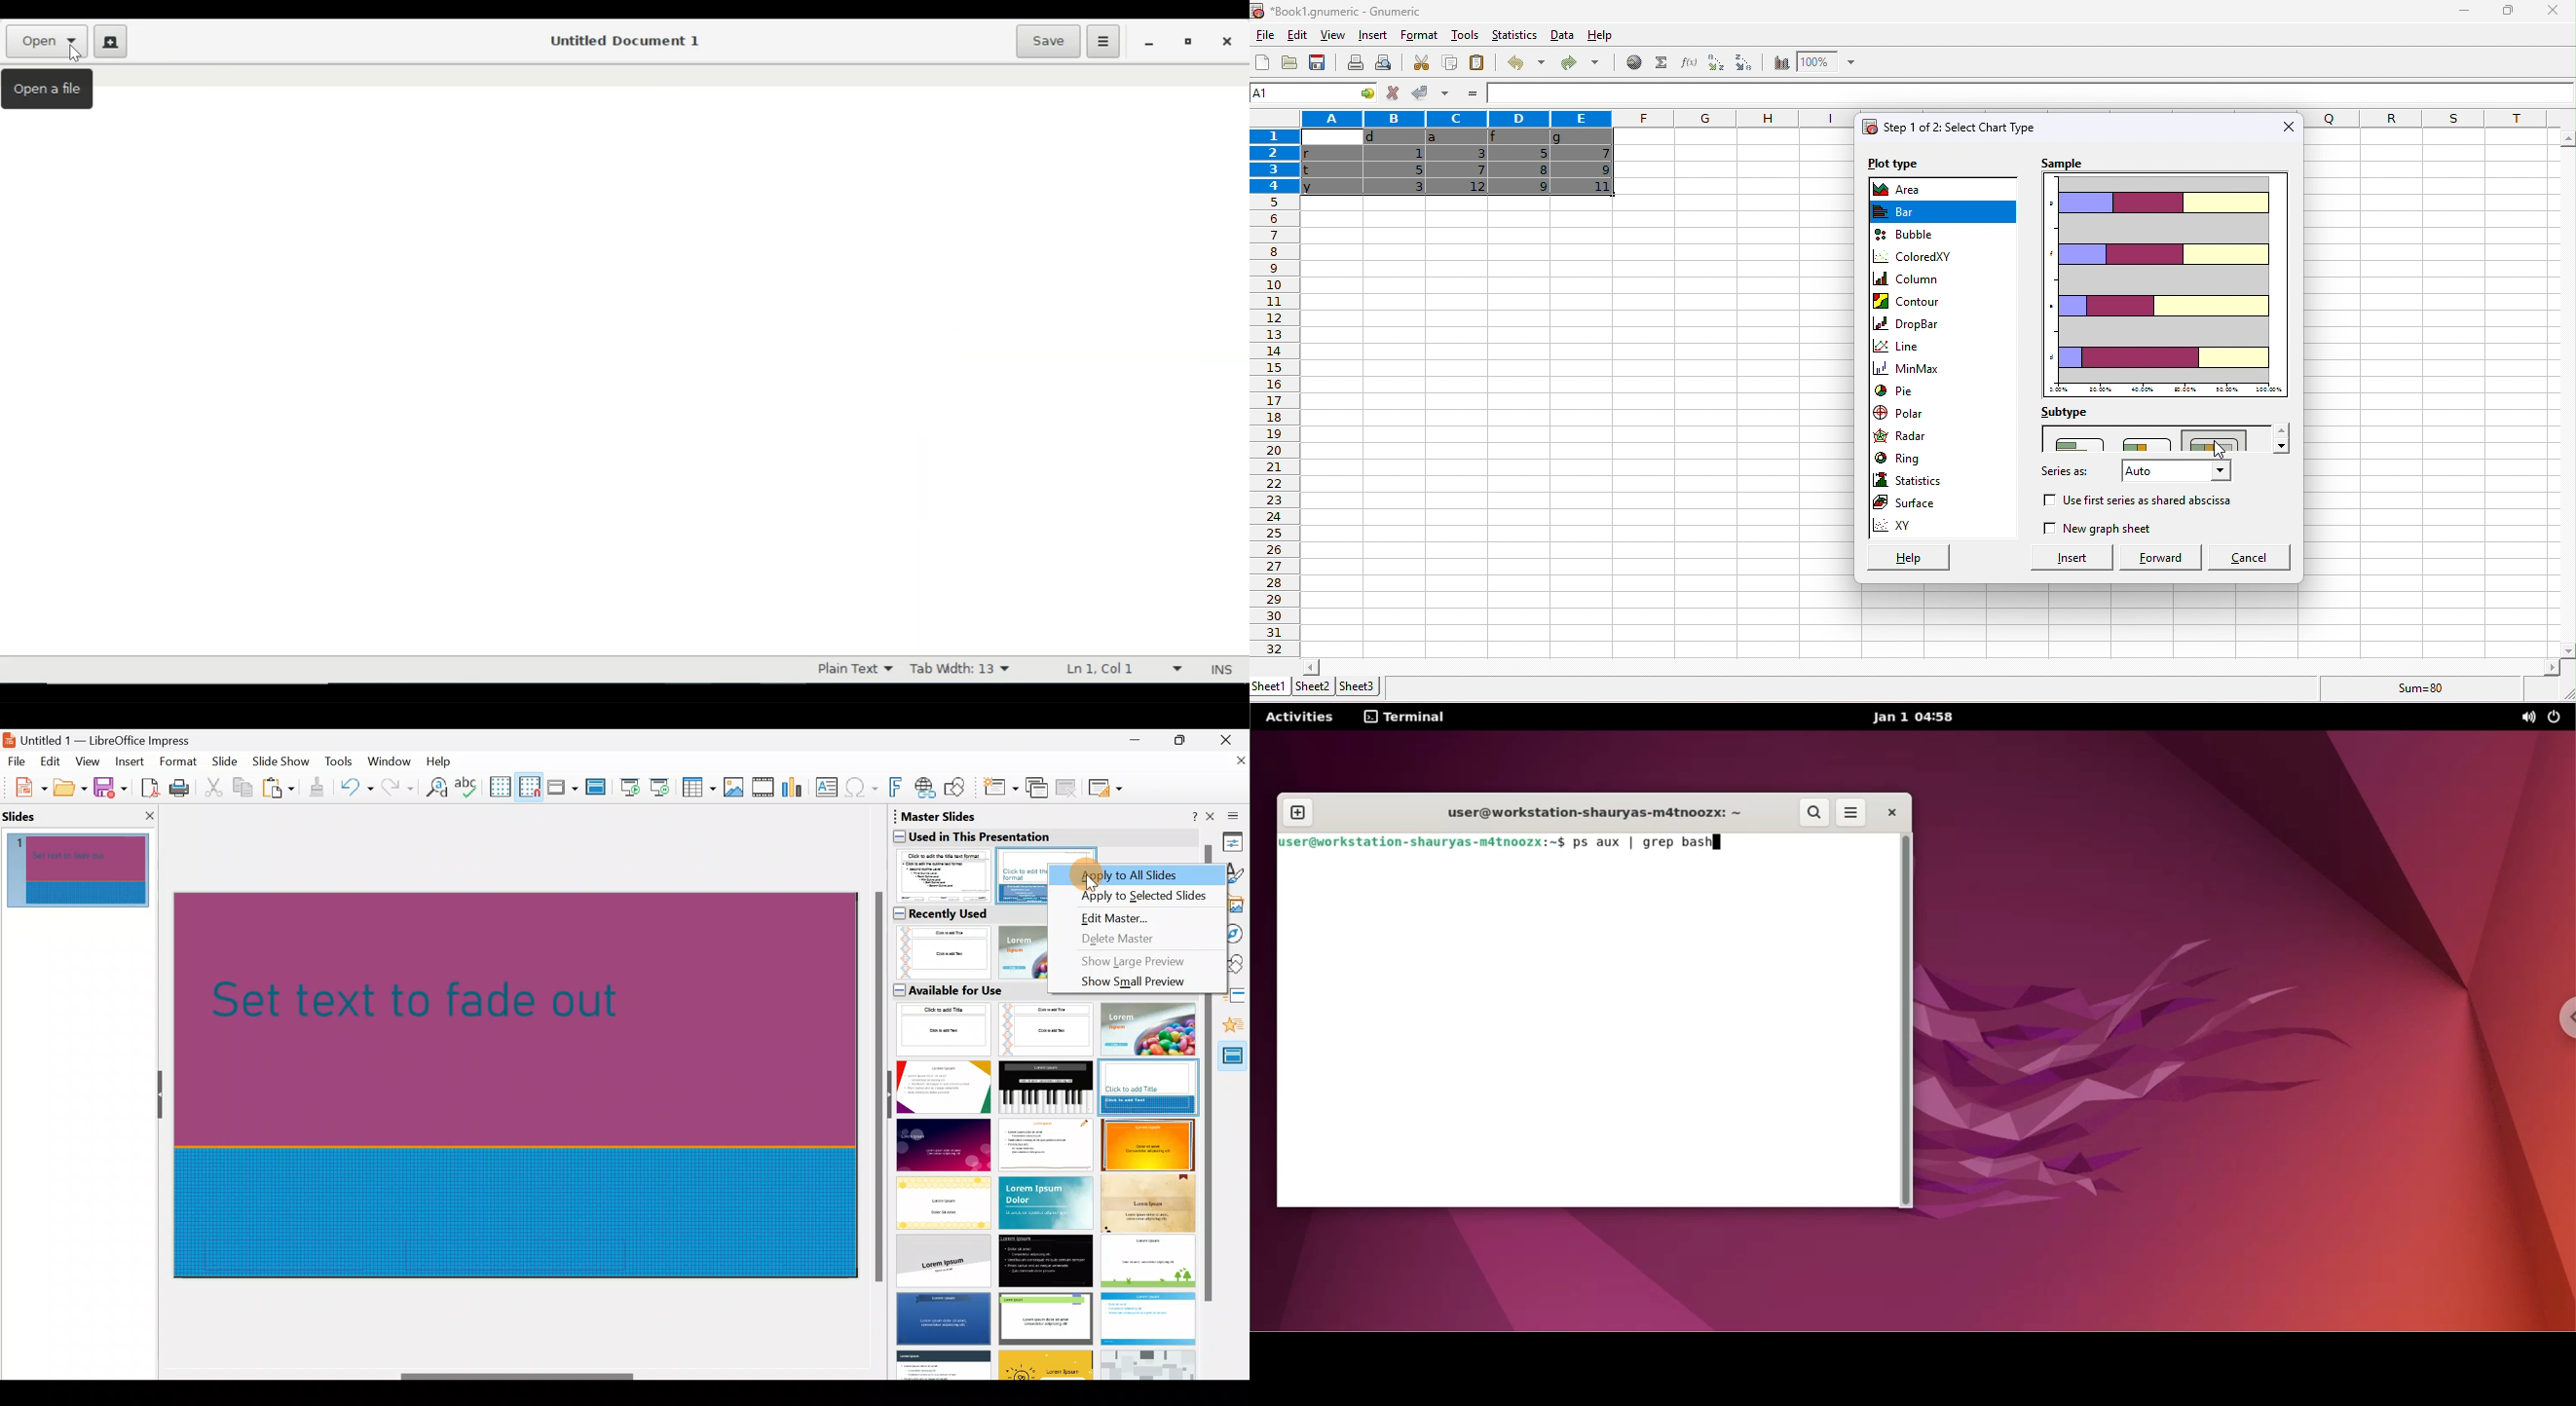 This screenshot has height=1428, width=2576. What do you see at coordinates (1371, 35) in the screenshot?
I see `insert` at bounding box center [1371, 35].